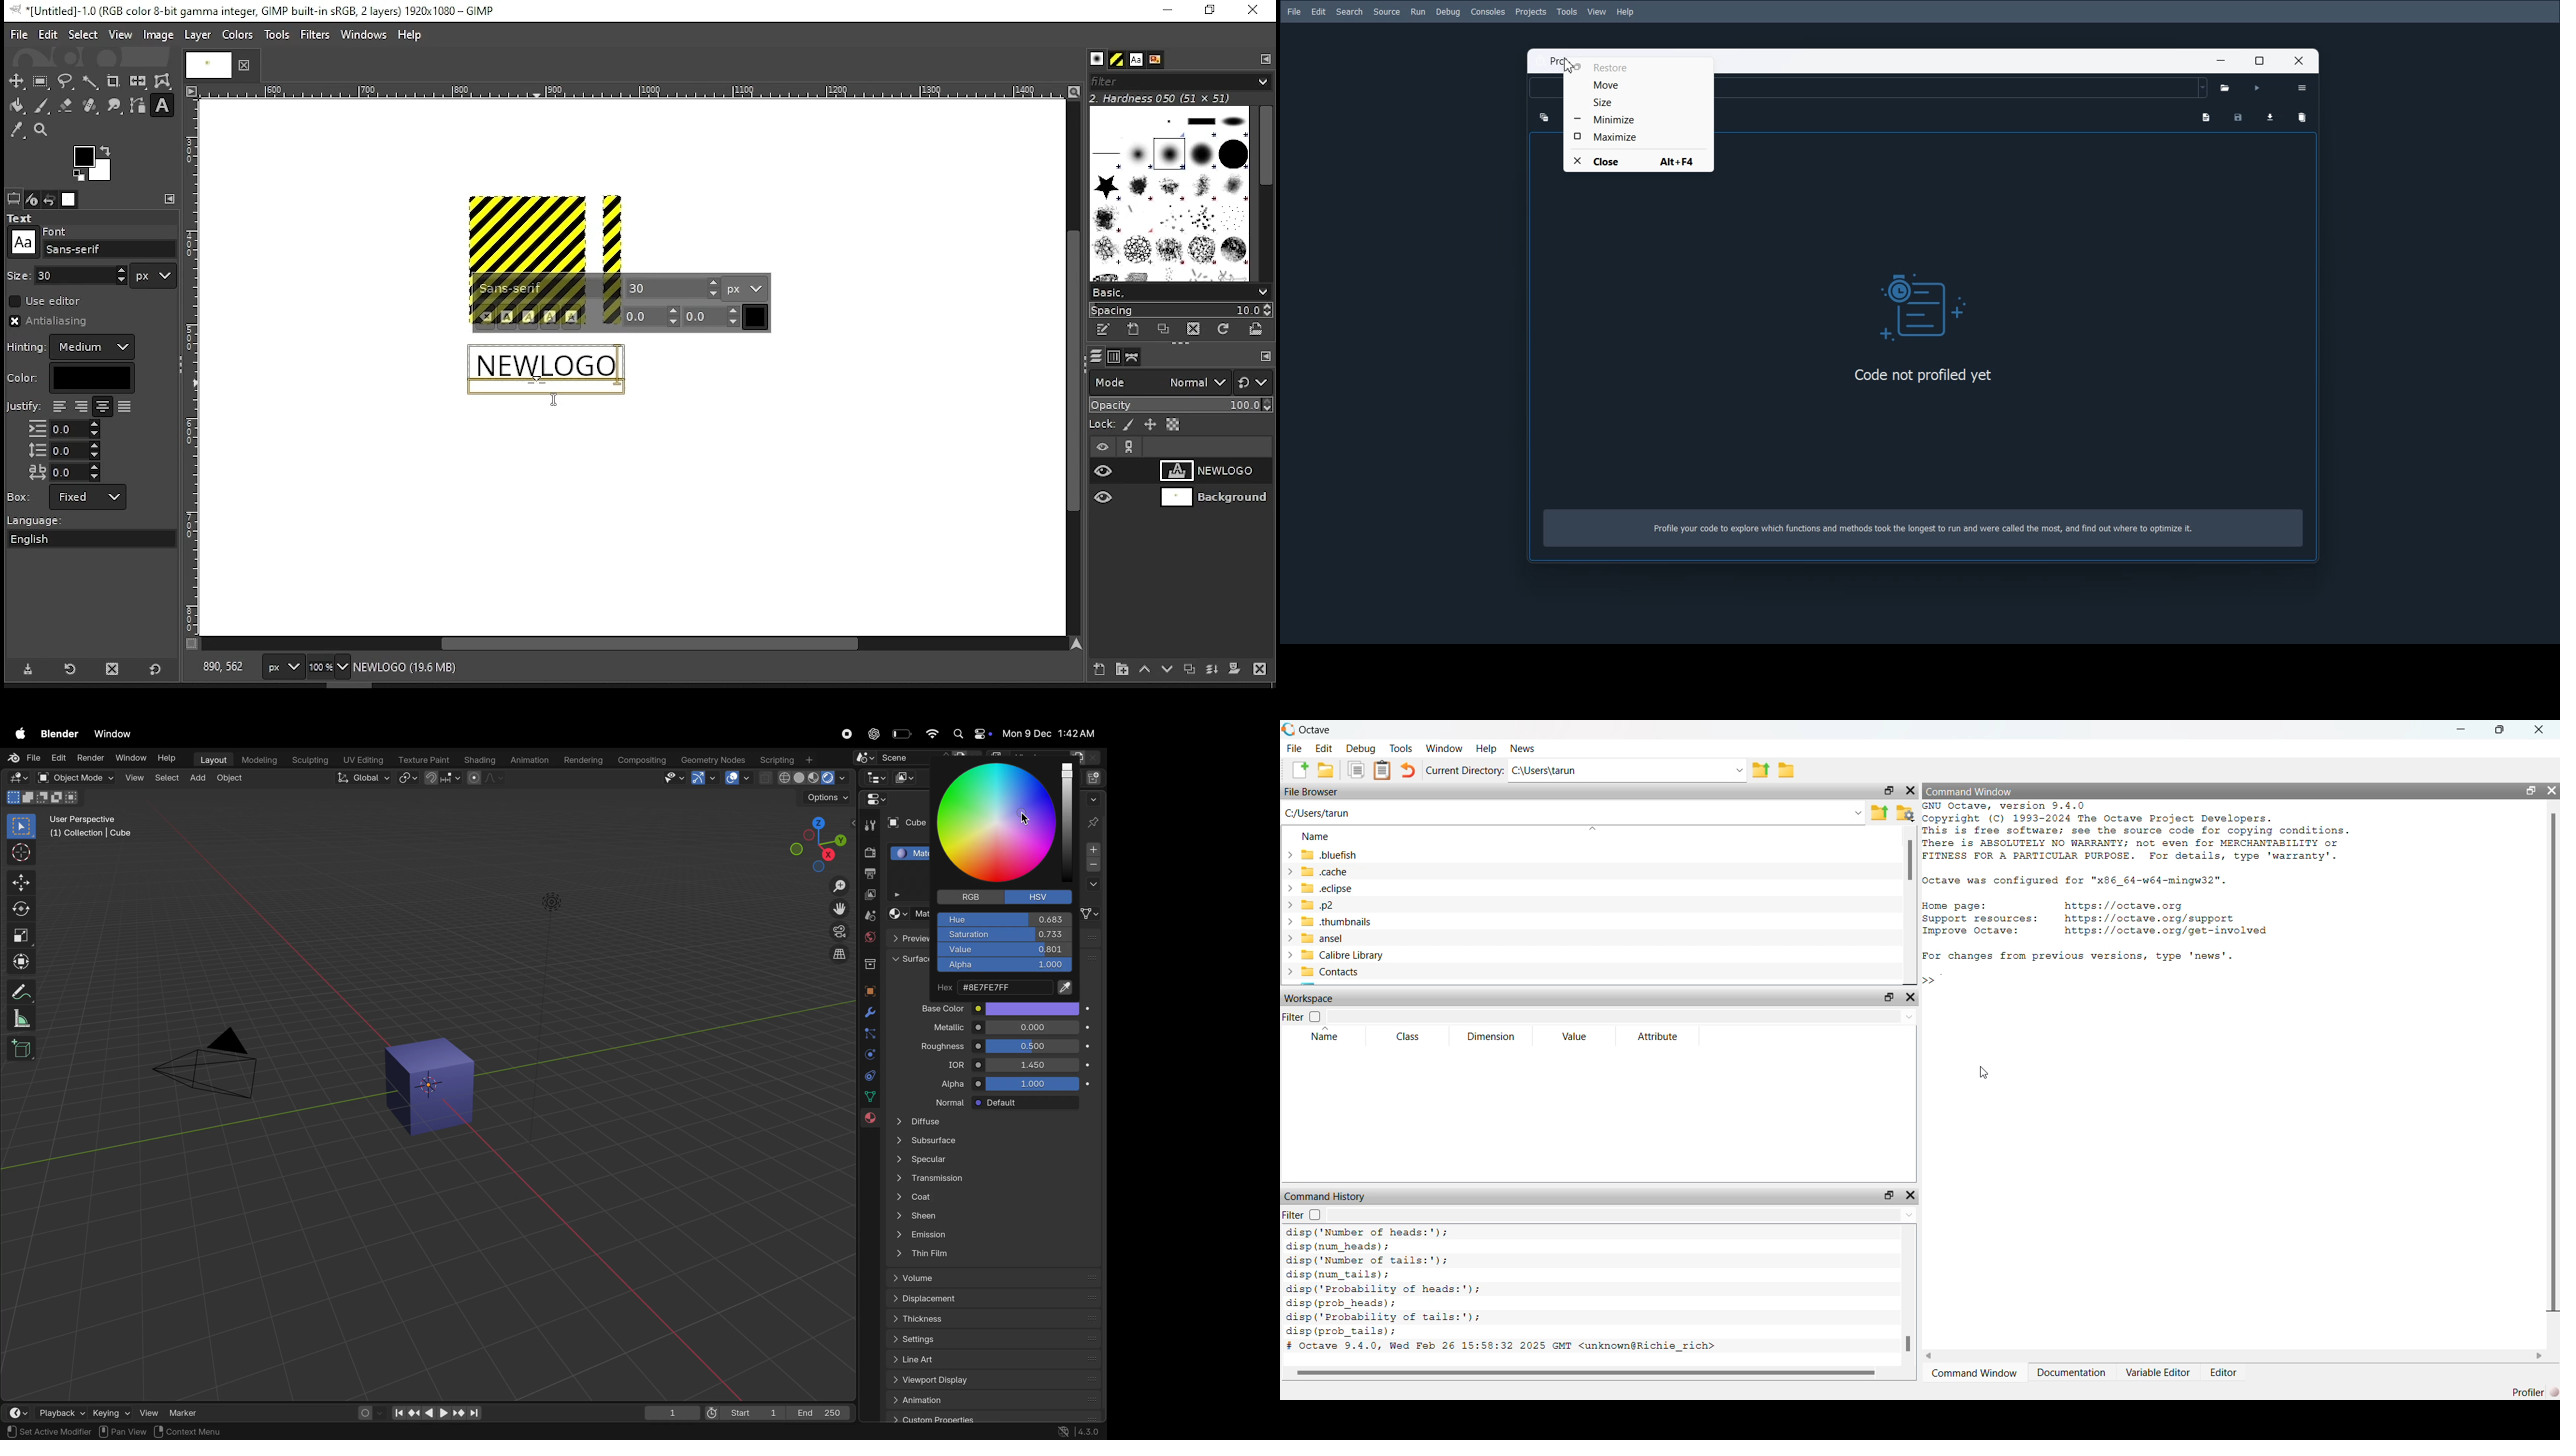 Image resolution: width=2576 pixels, height=1456 pixels. Describe the element at coordinates (1923, 375) in the screenshot. I see `code not profiled yet` at that location.